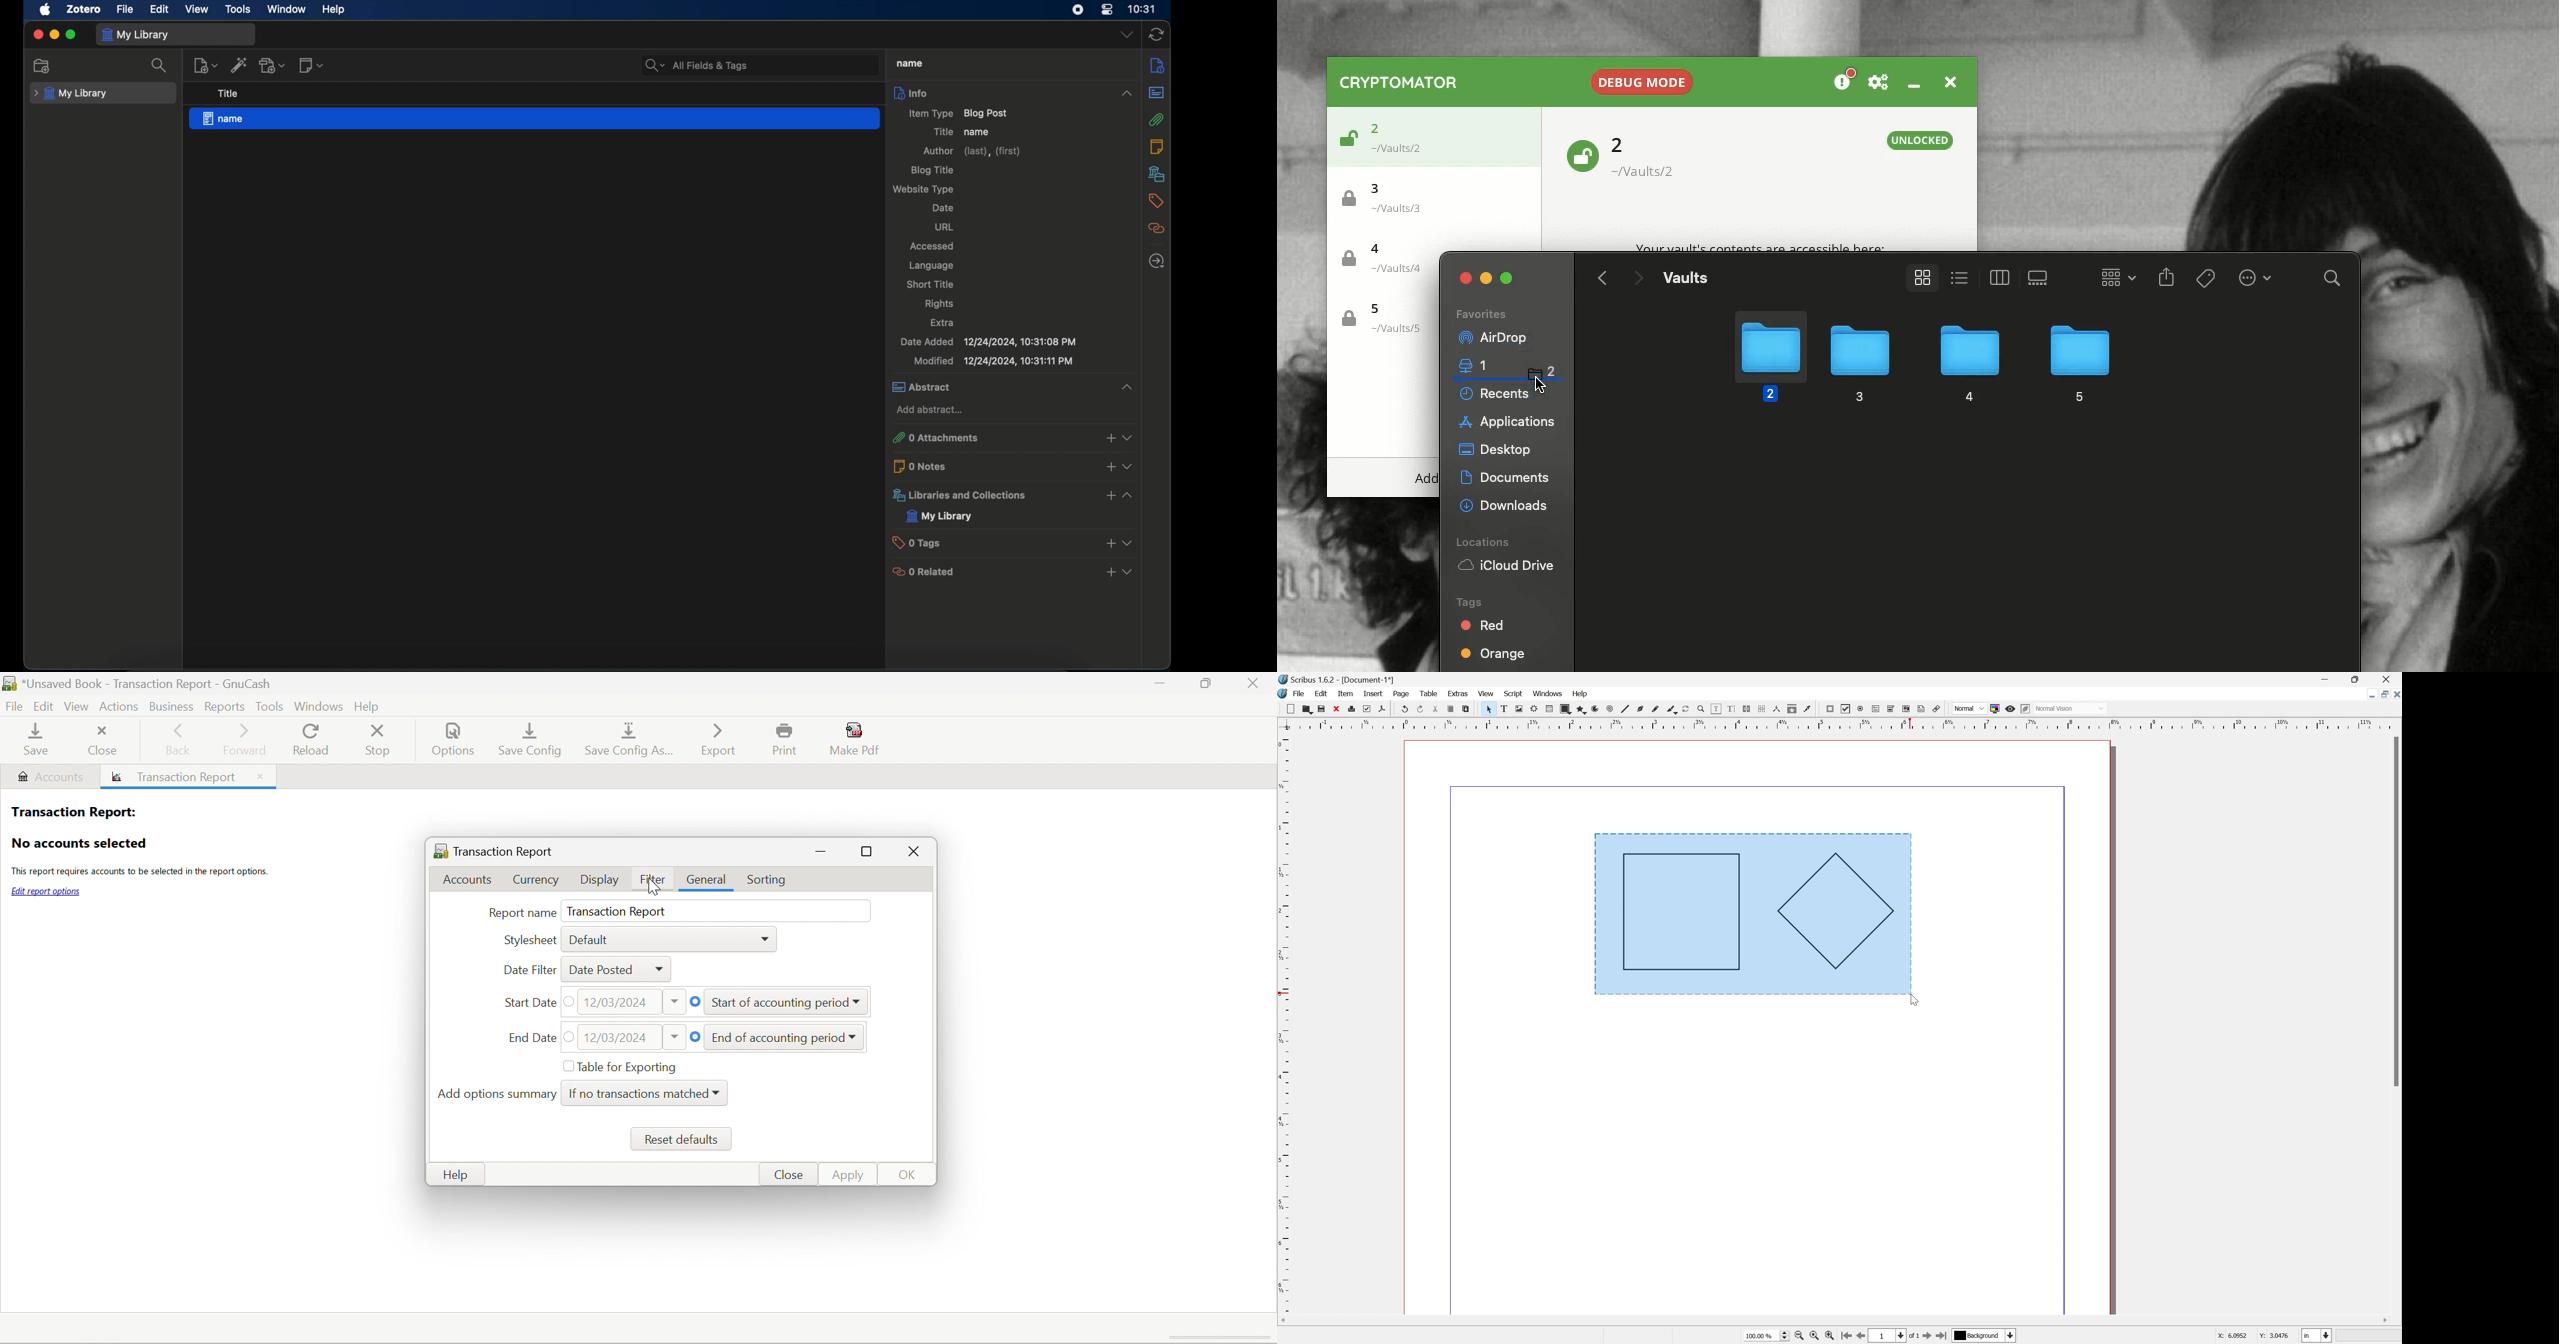 This screenshot has width=2576, height=1344. Describe the element at coordinates (1845, 709) in the screenshot. I see `pdf checkbox` at that location.